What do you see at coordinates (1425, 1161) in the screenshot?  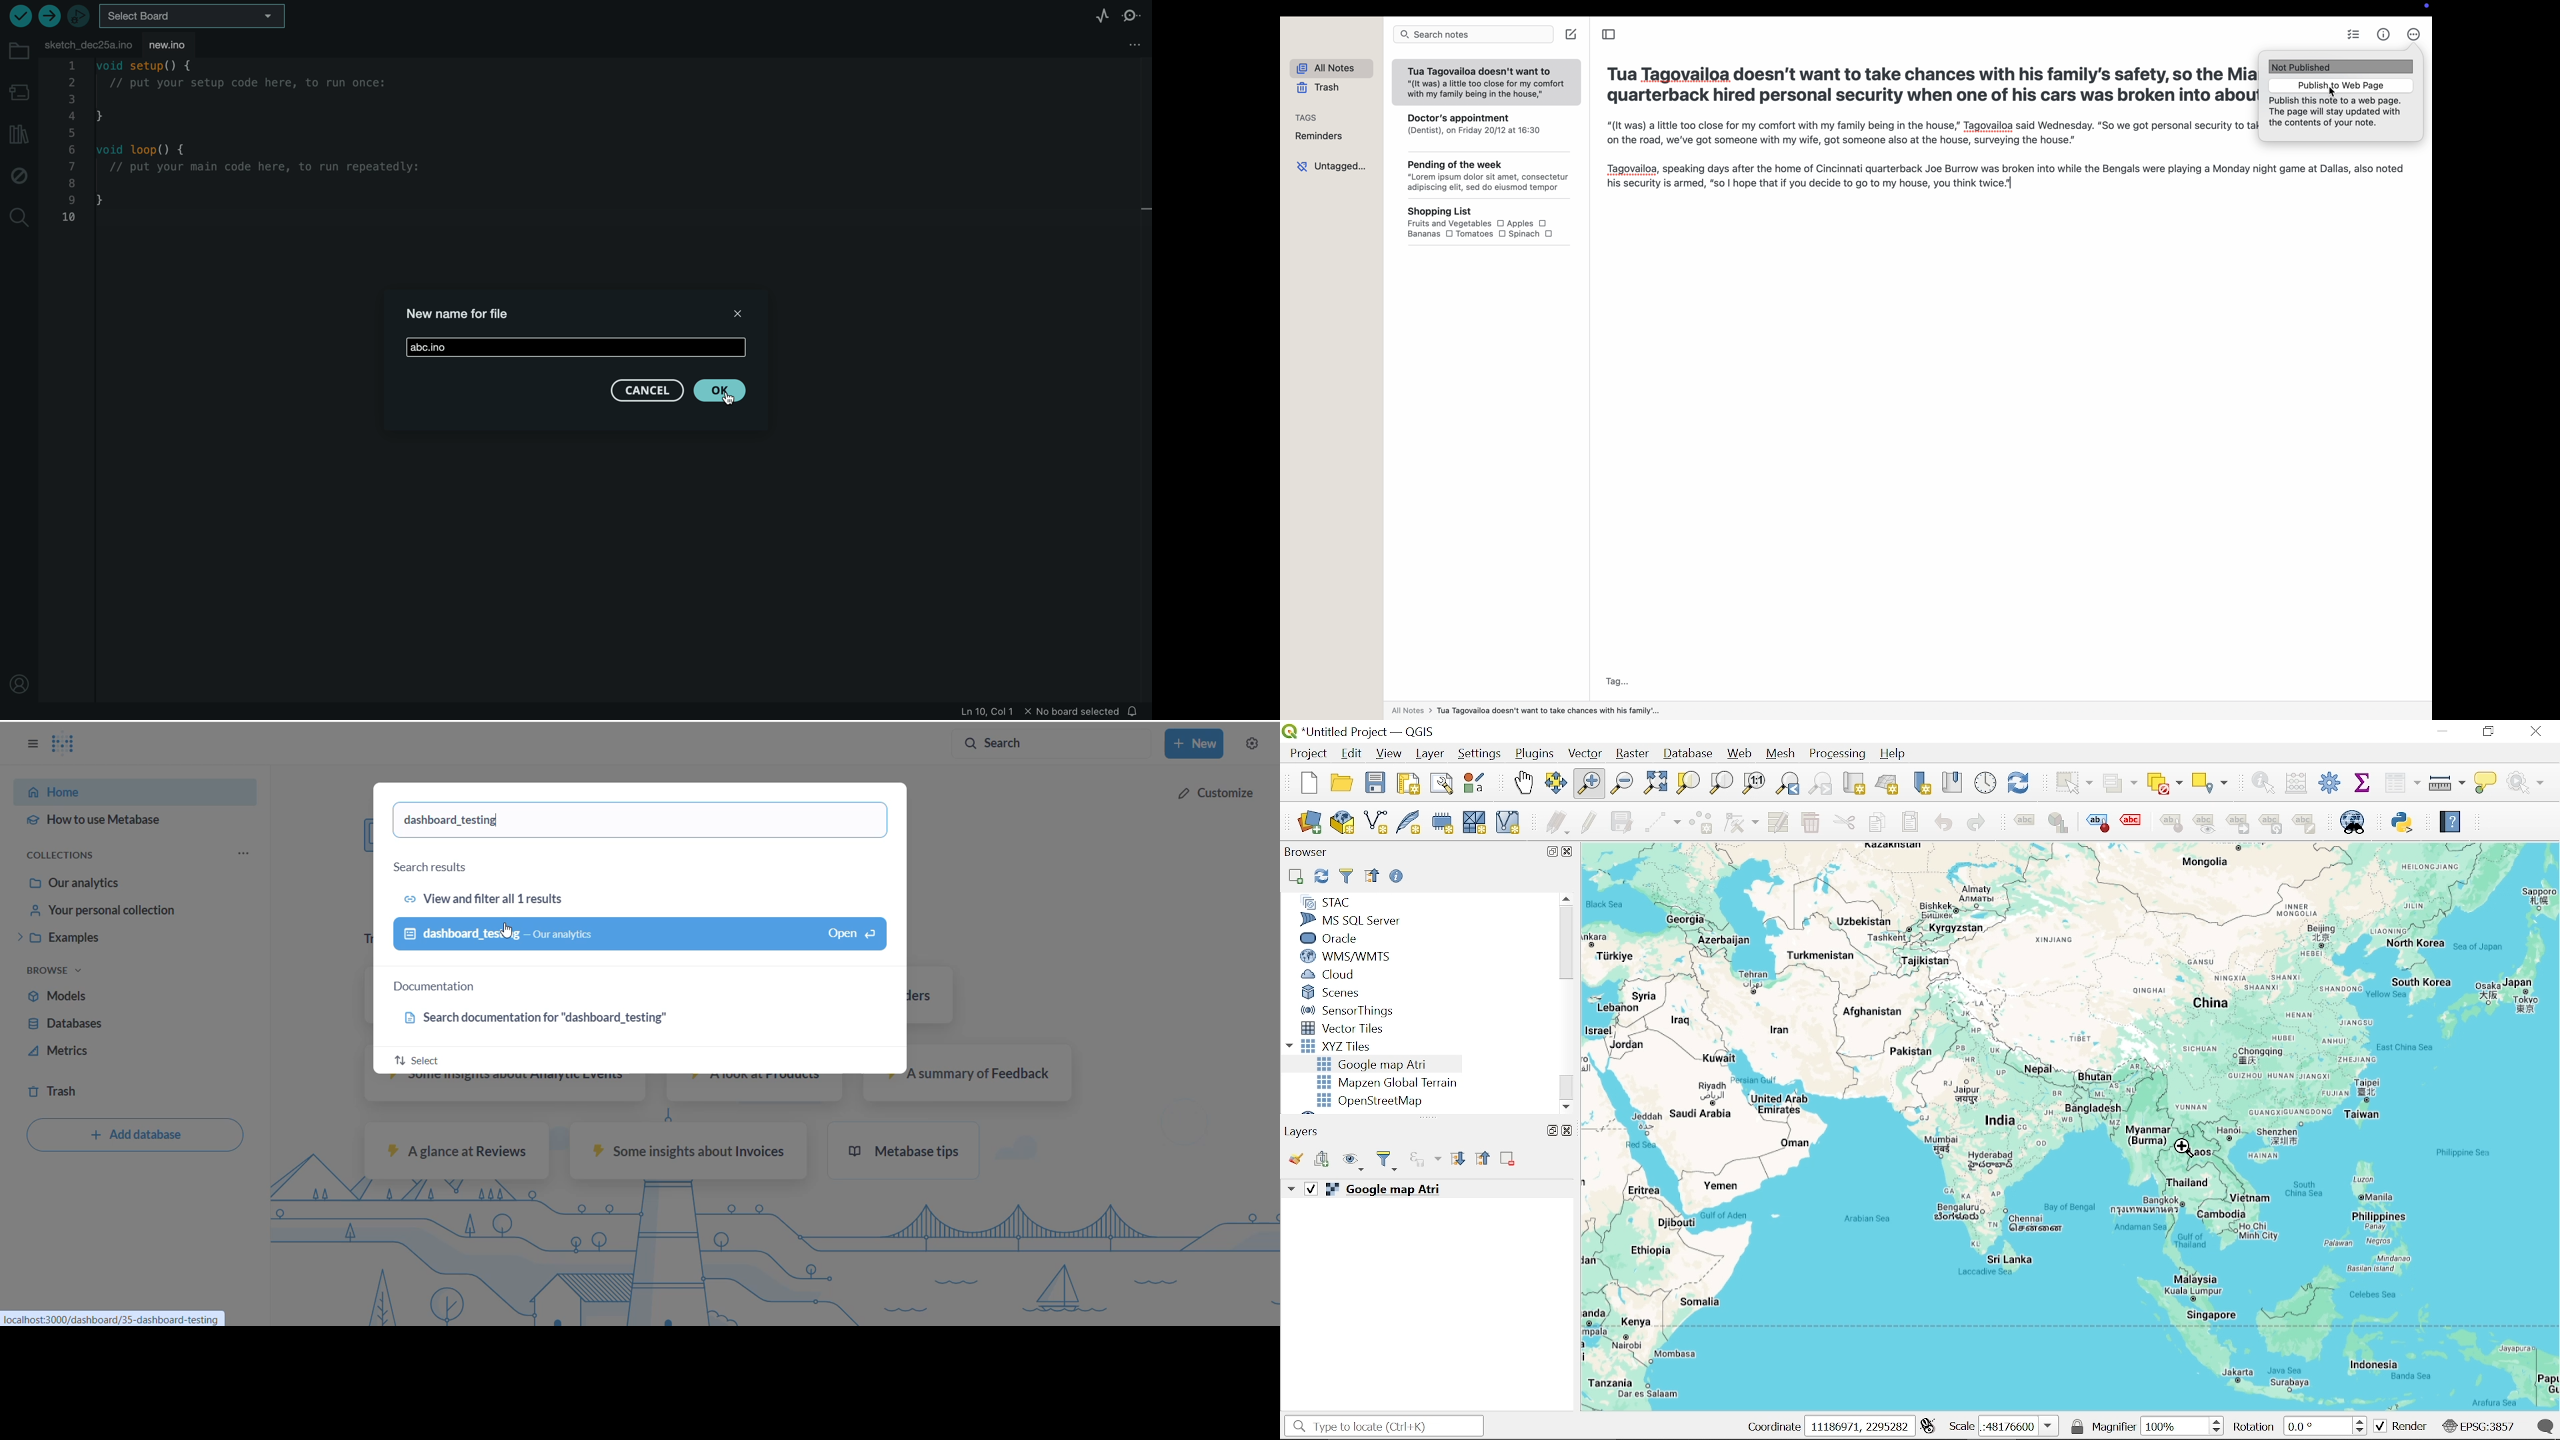 I see `insert audio` at bounding box center [1425, 1161].